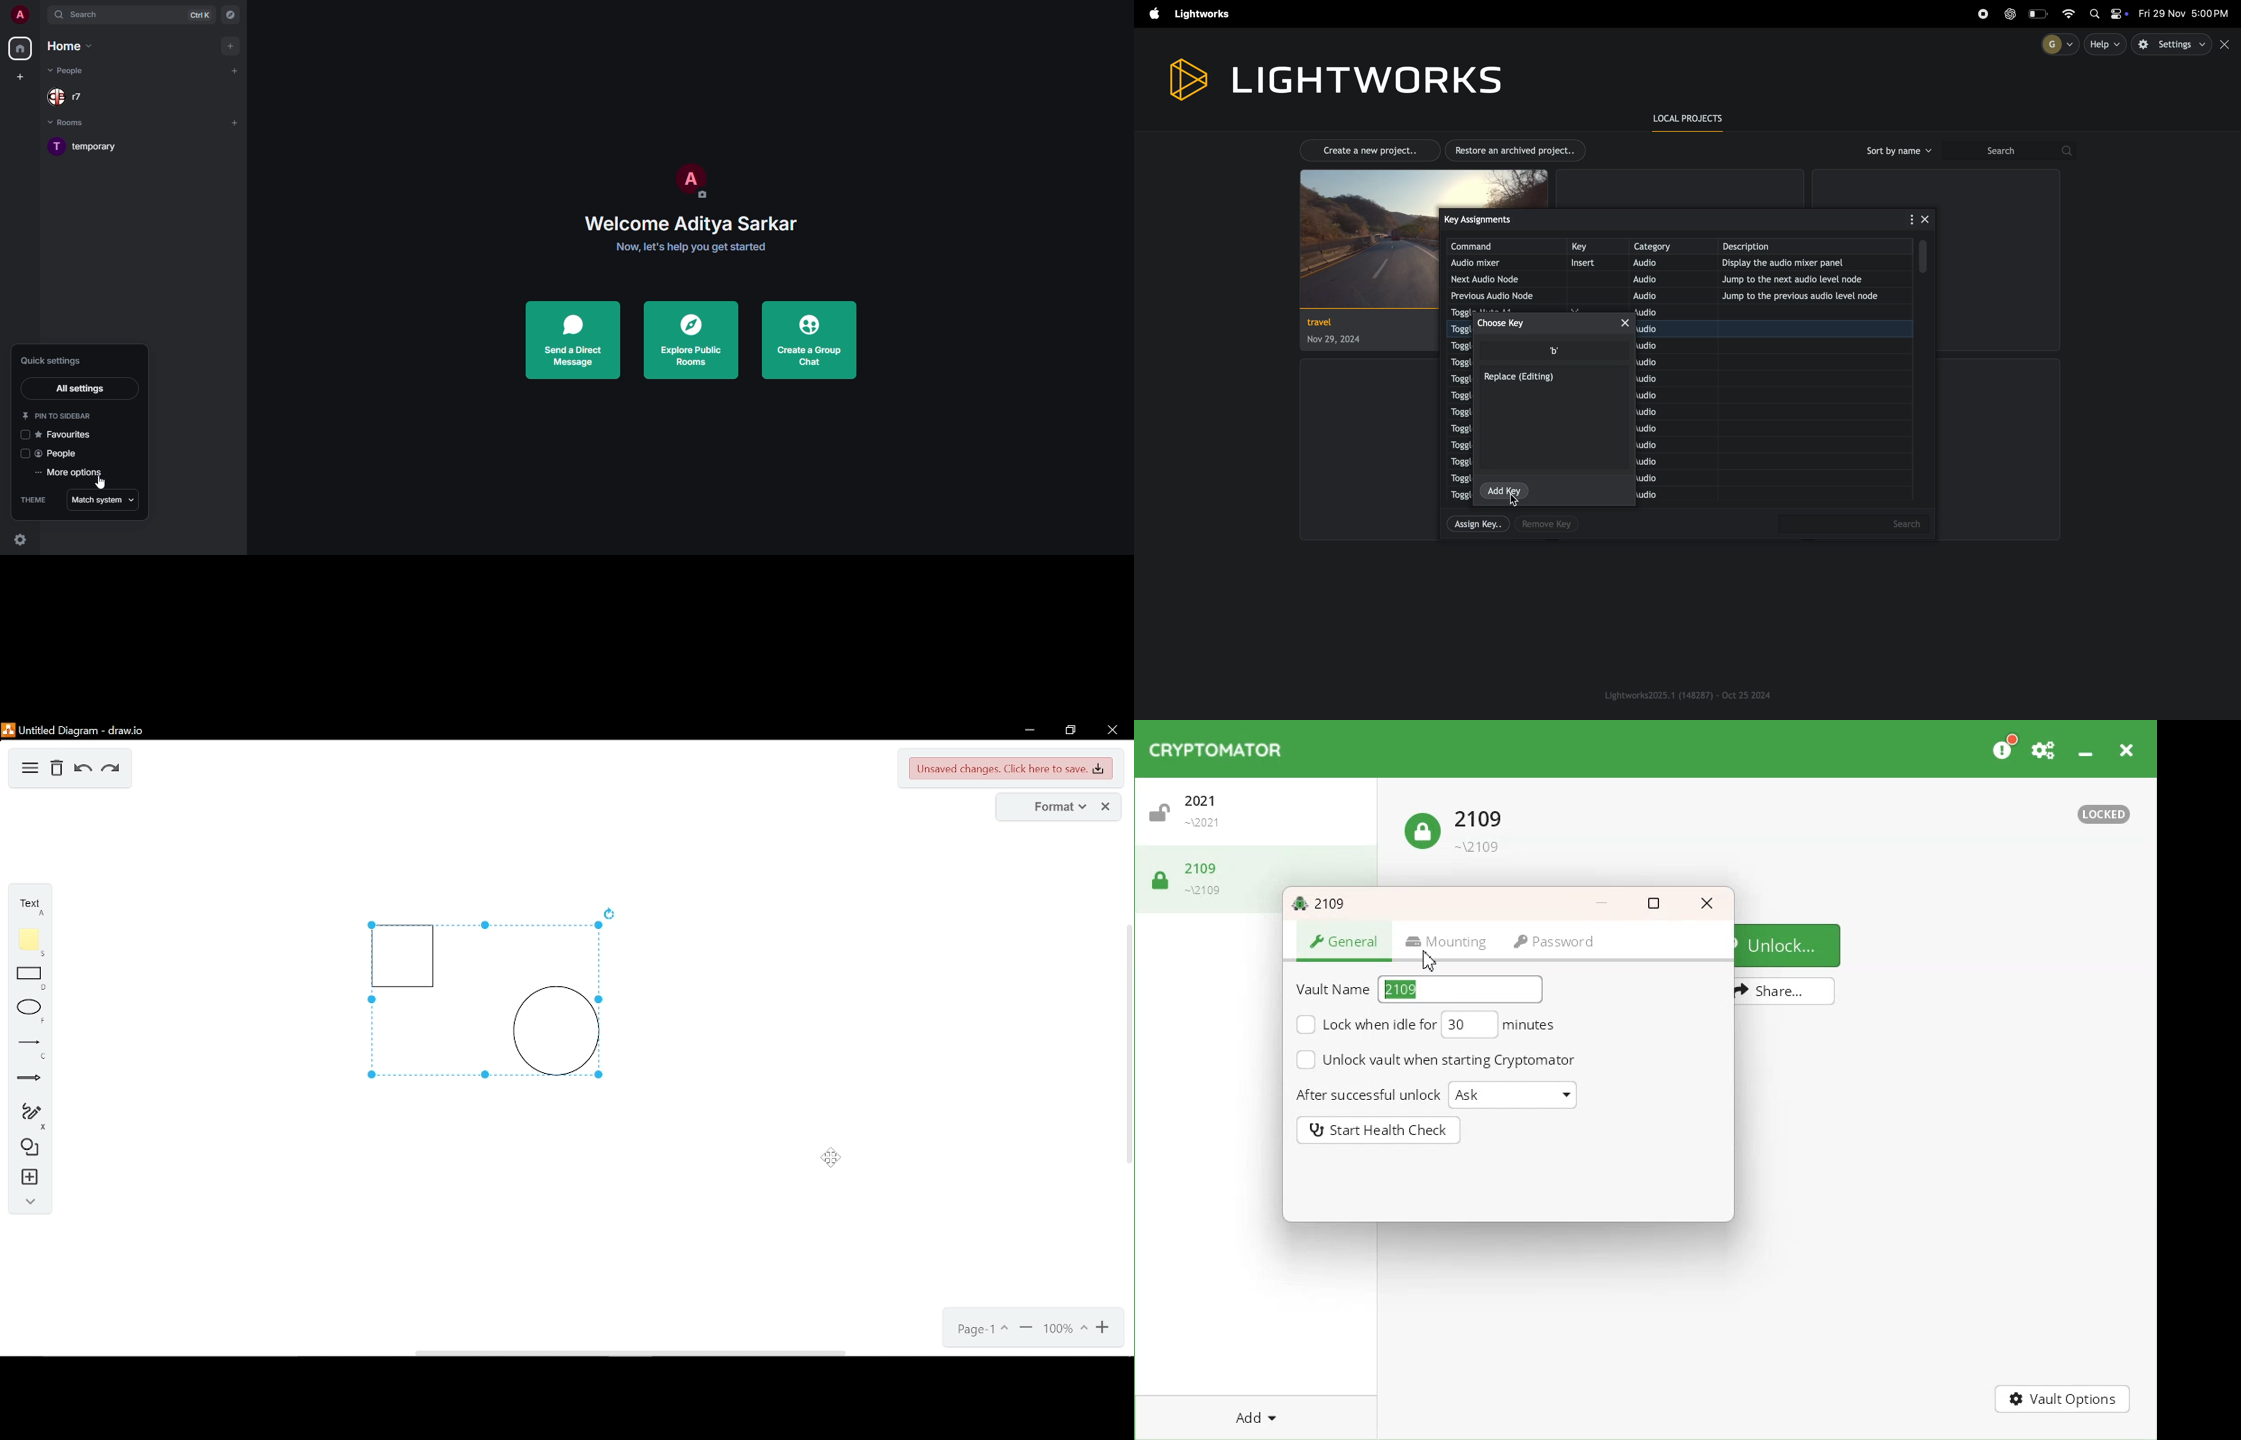  What do you see at coordinates (1104, 1330) in the screenshot?
I see `zoom out` at bounding box center [1104, 1330].